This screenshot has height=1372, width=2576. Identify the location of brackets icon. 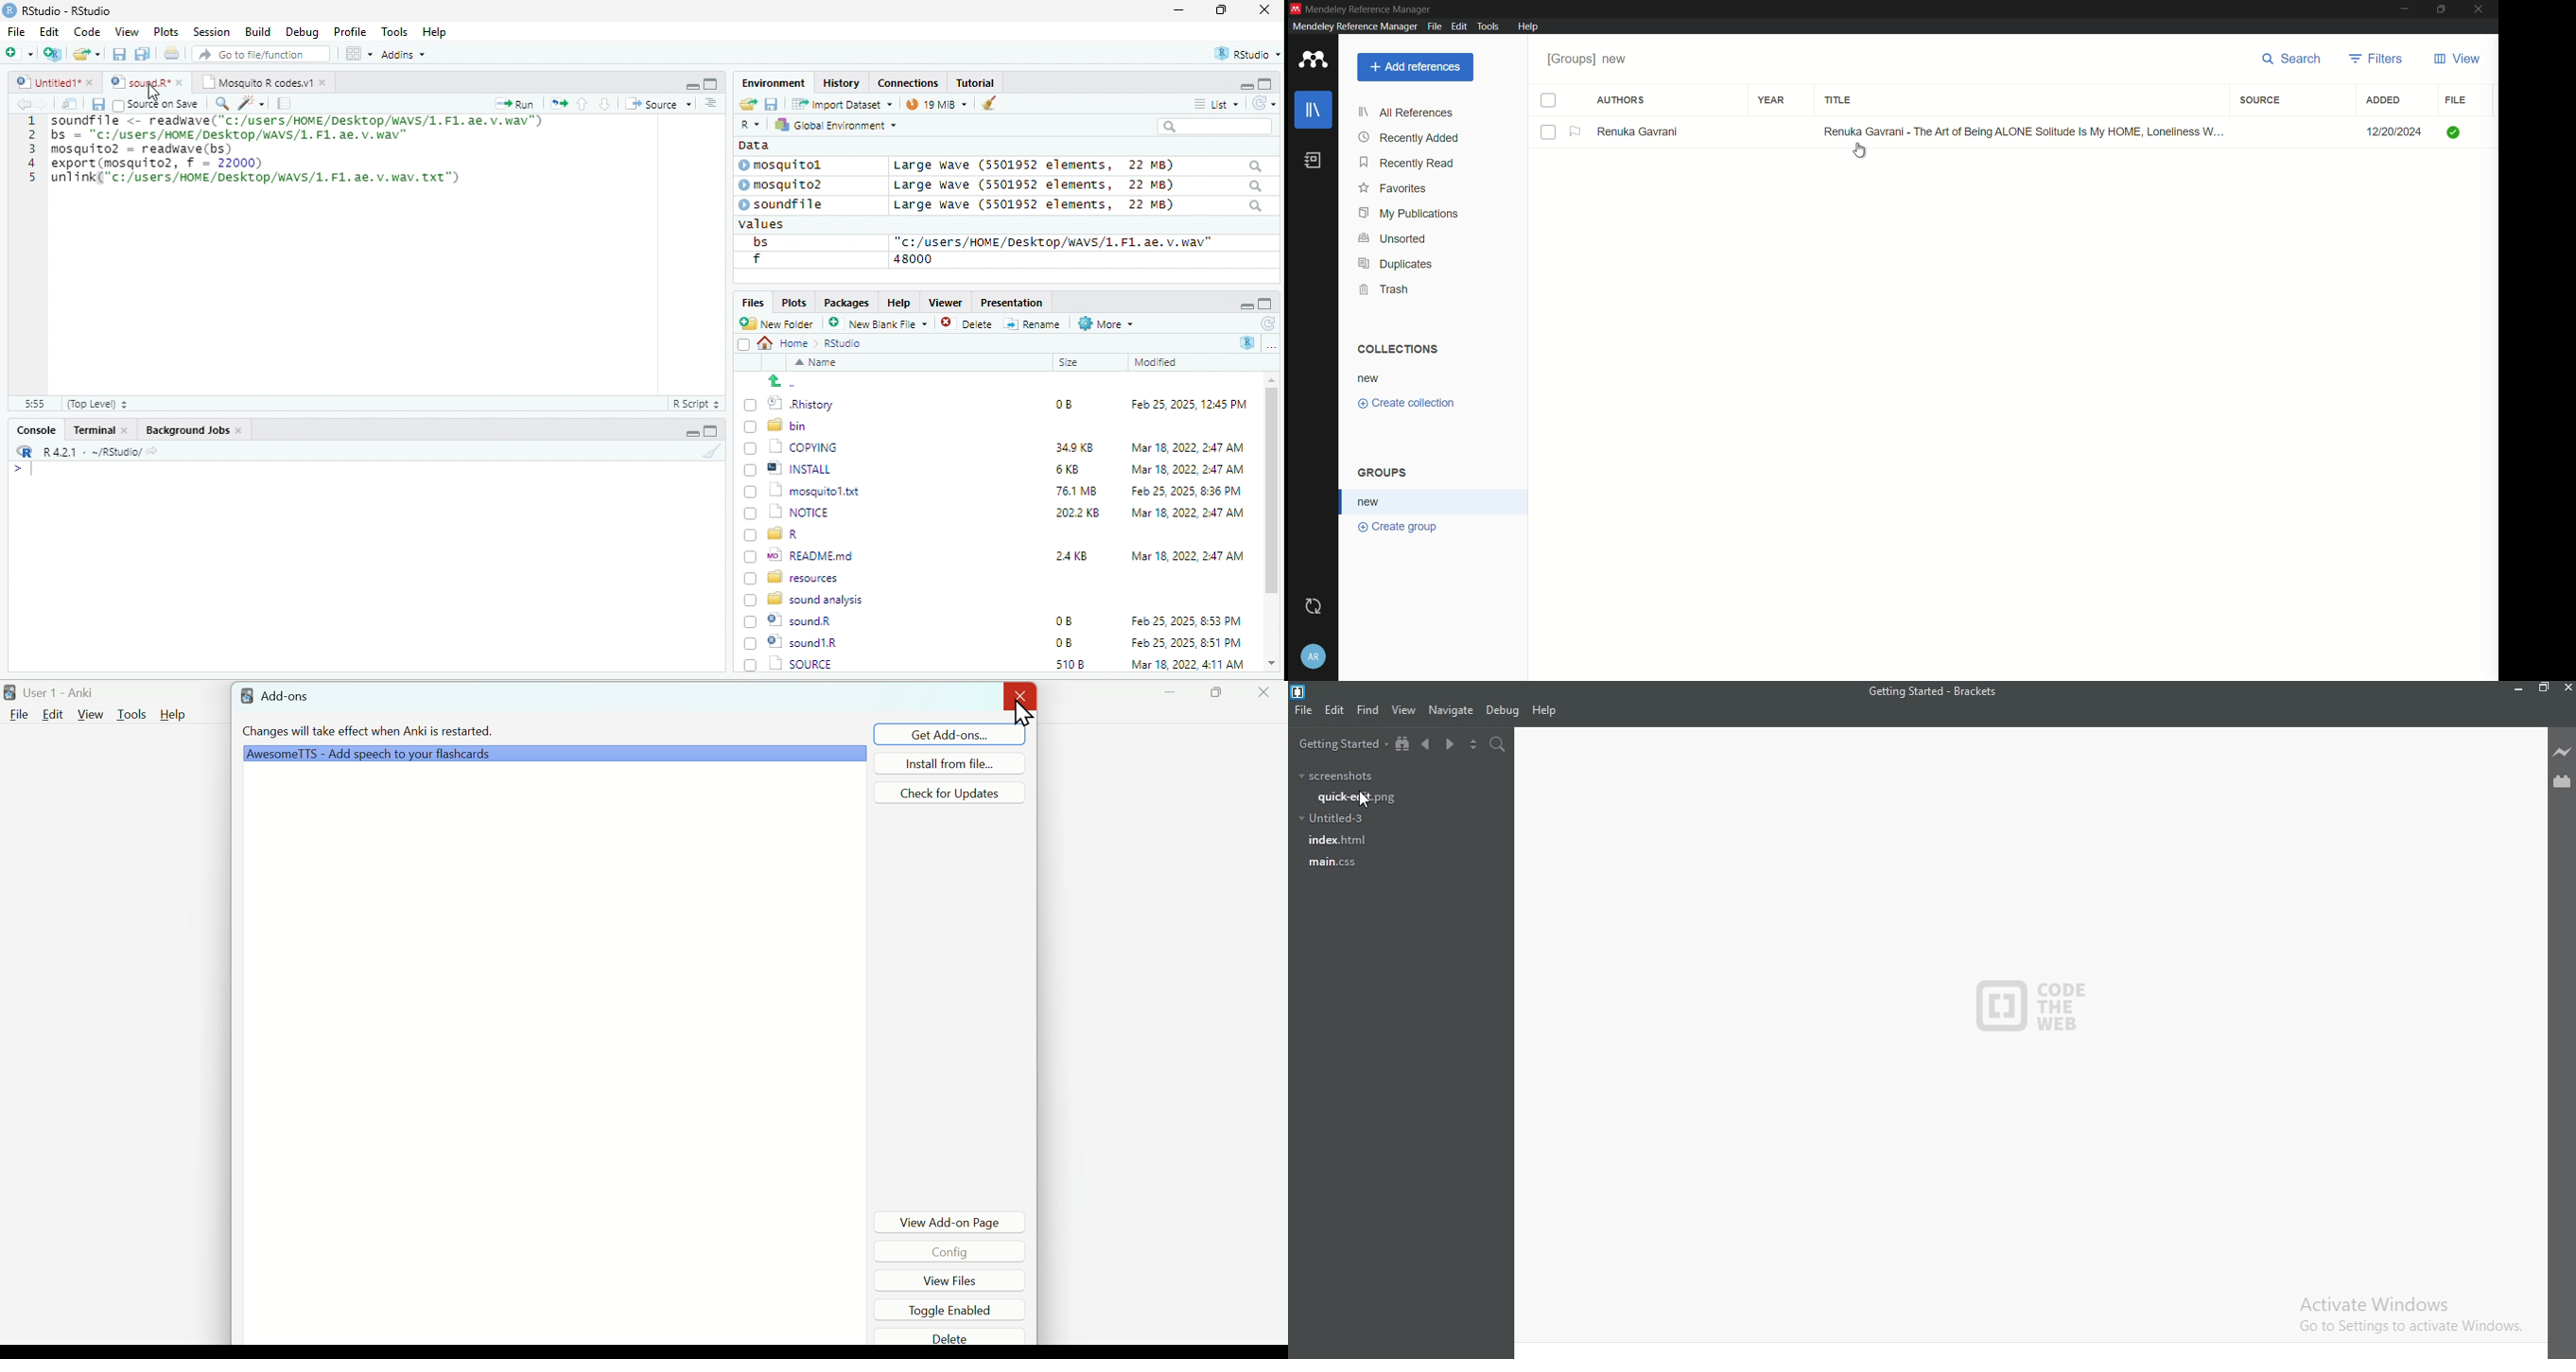
(1300, 690).